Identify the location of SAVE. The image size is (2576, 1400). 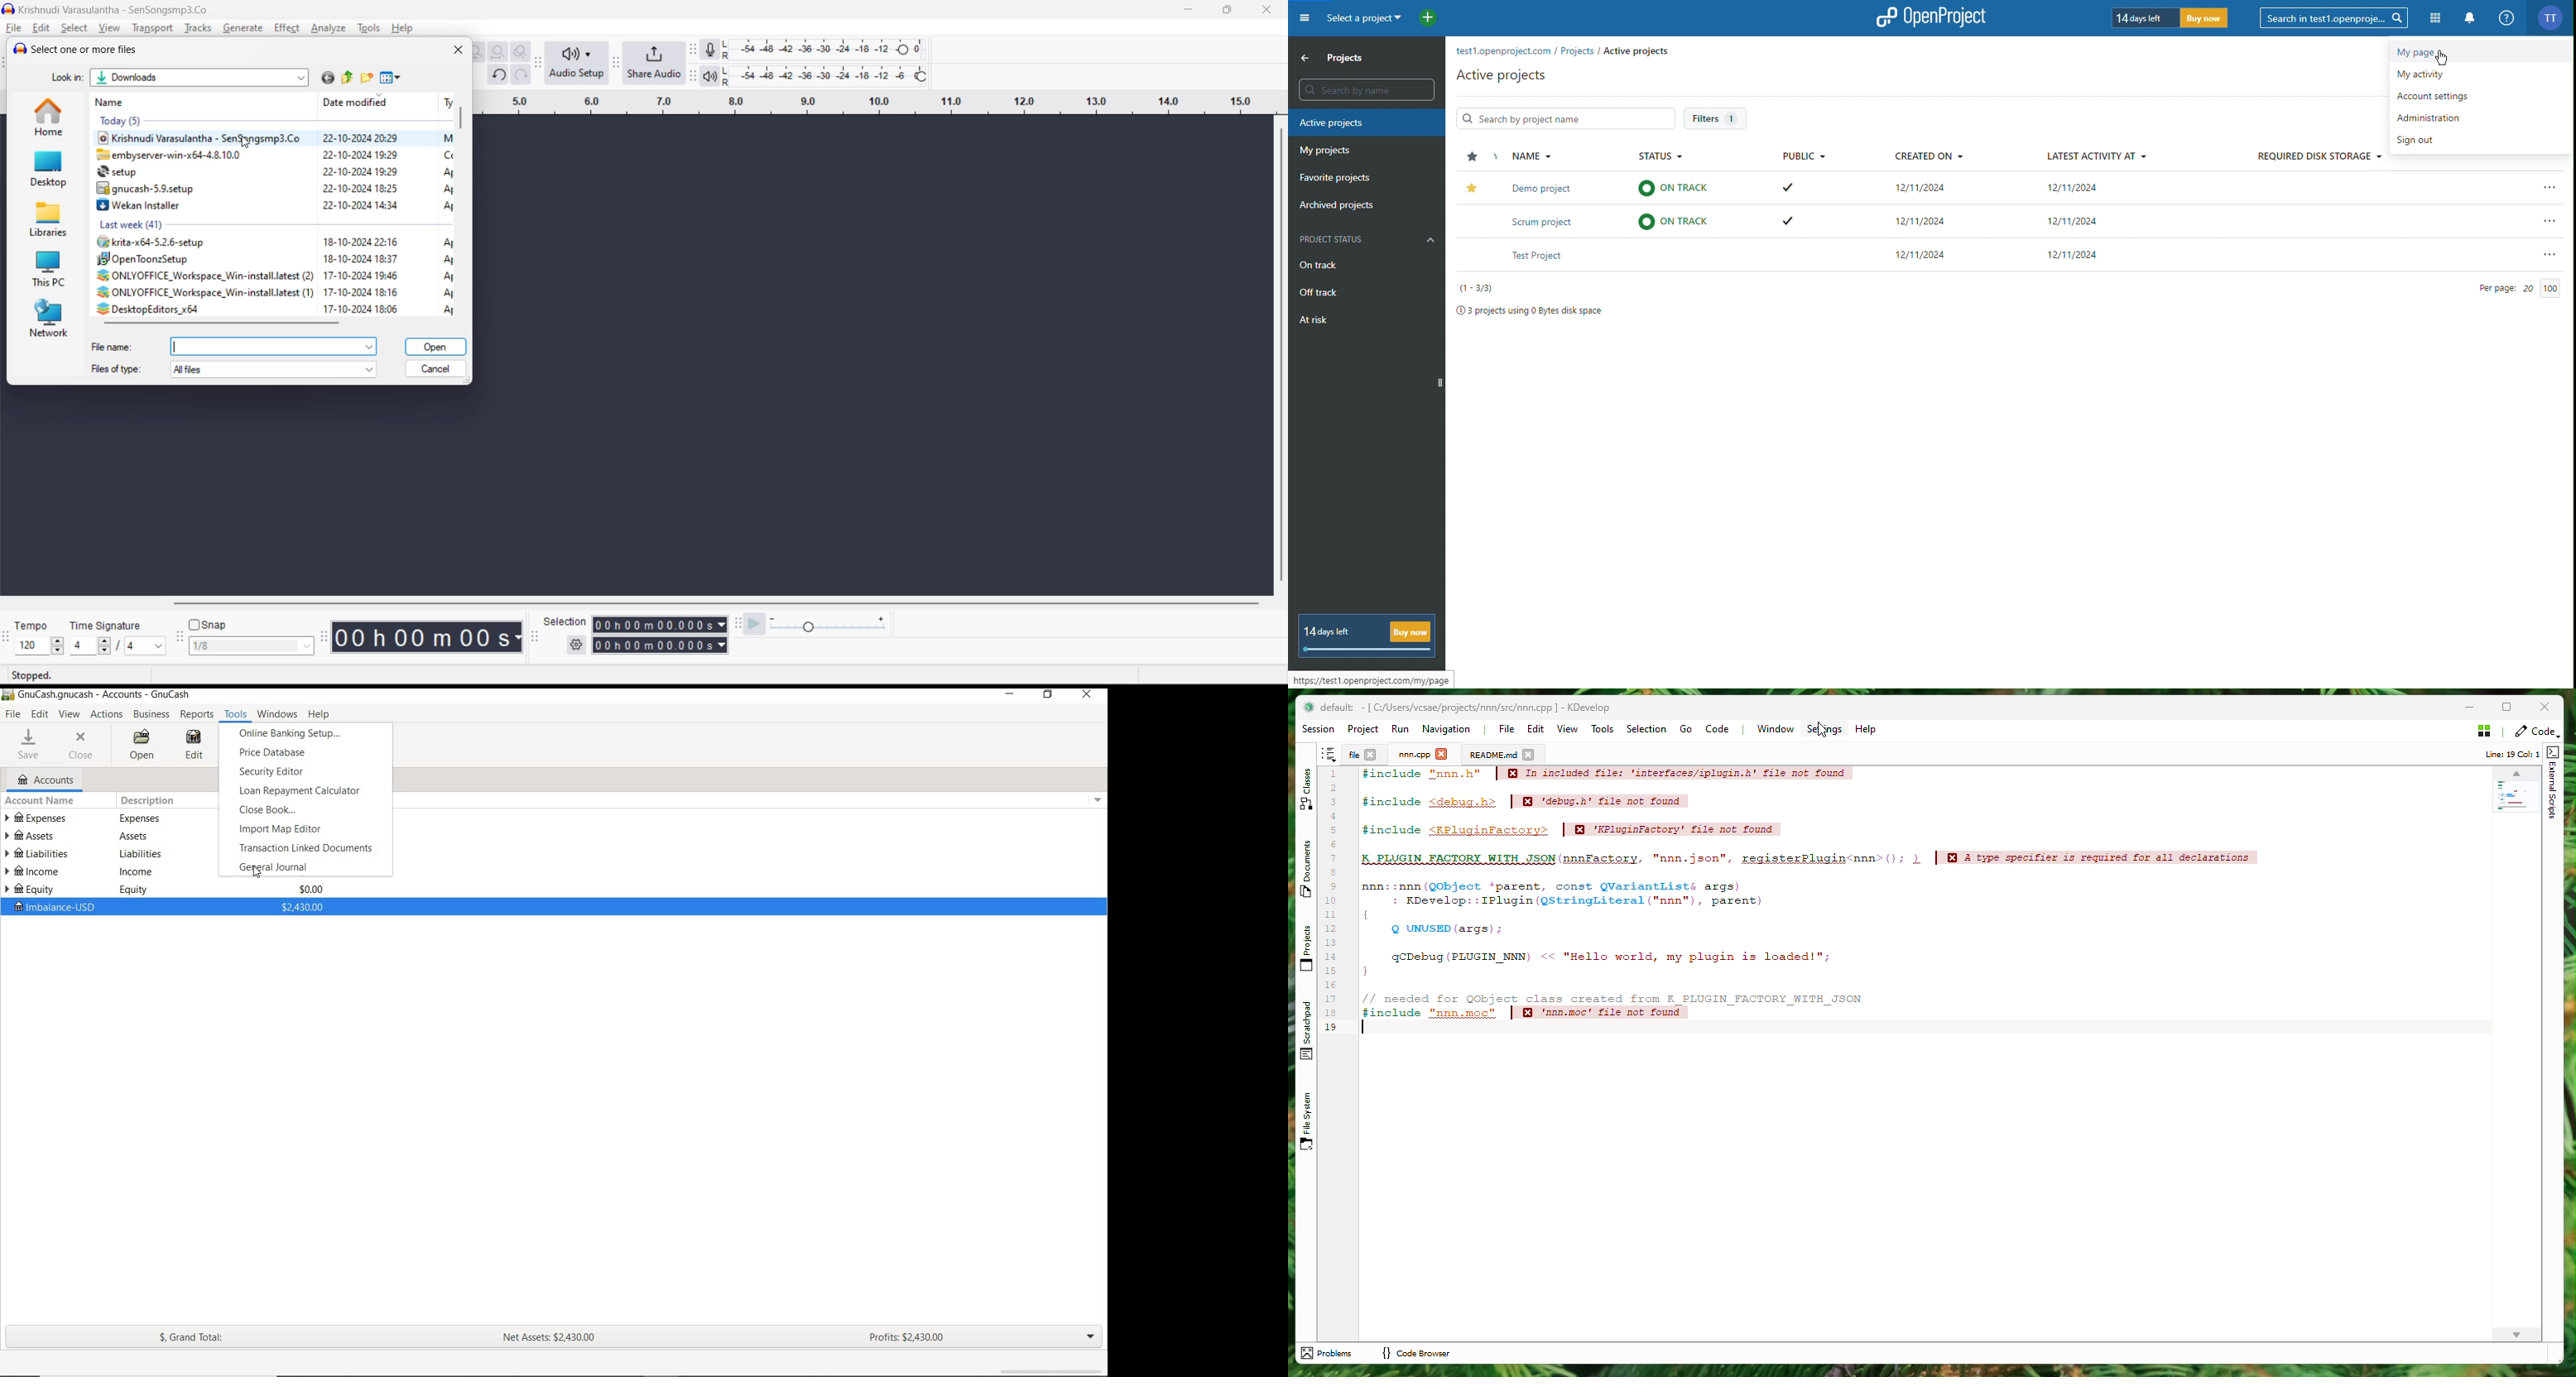
(28, 744).